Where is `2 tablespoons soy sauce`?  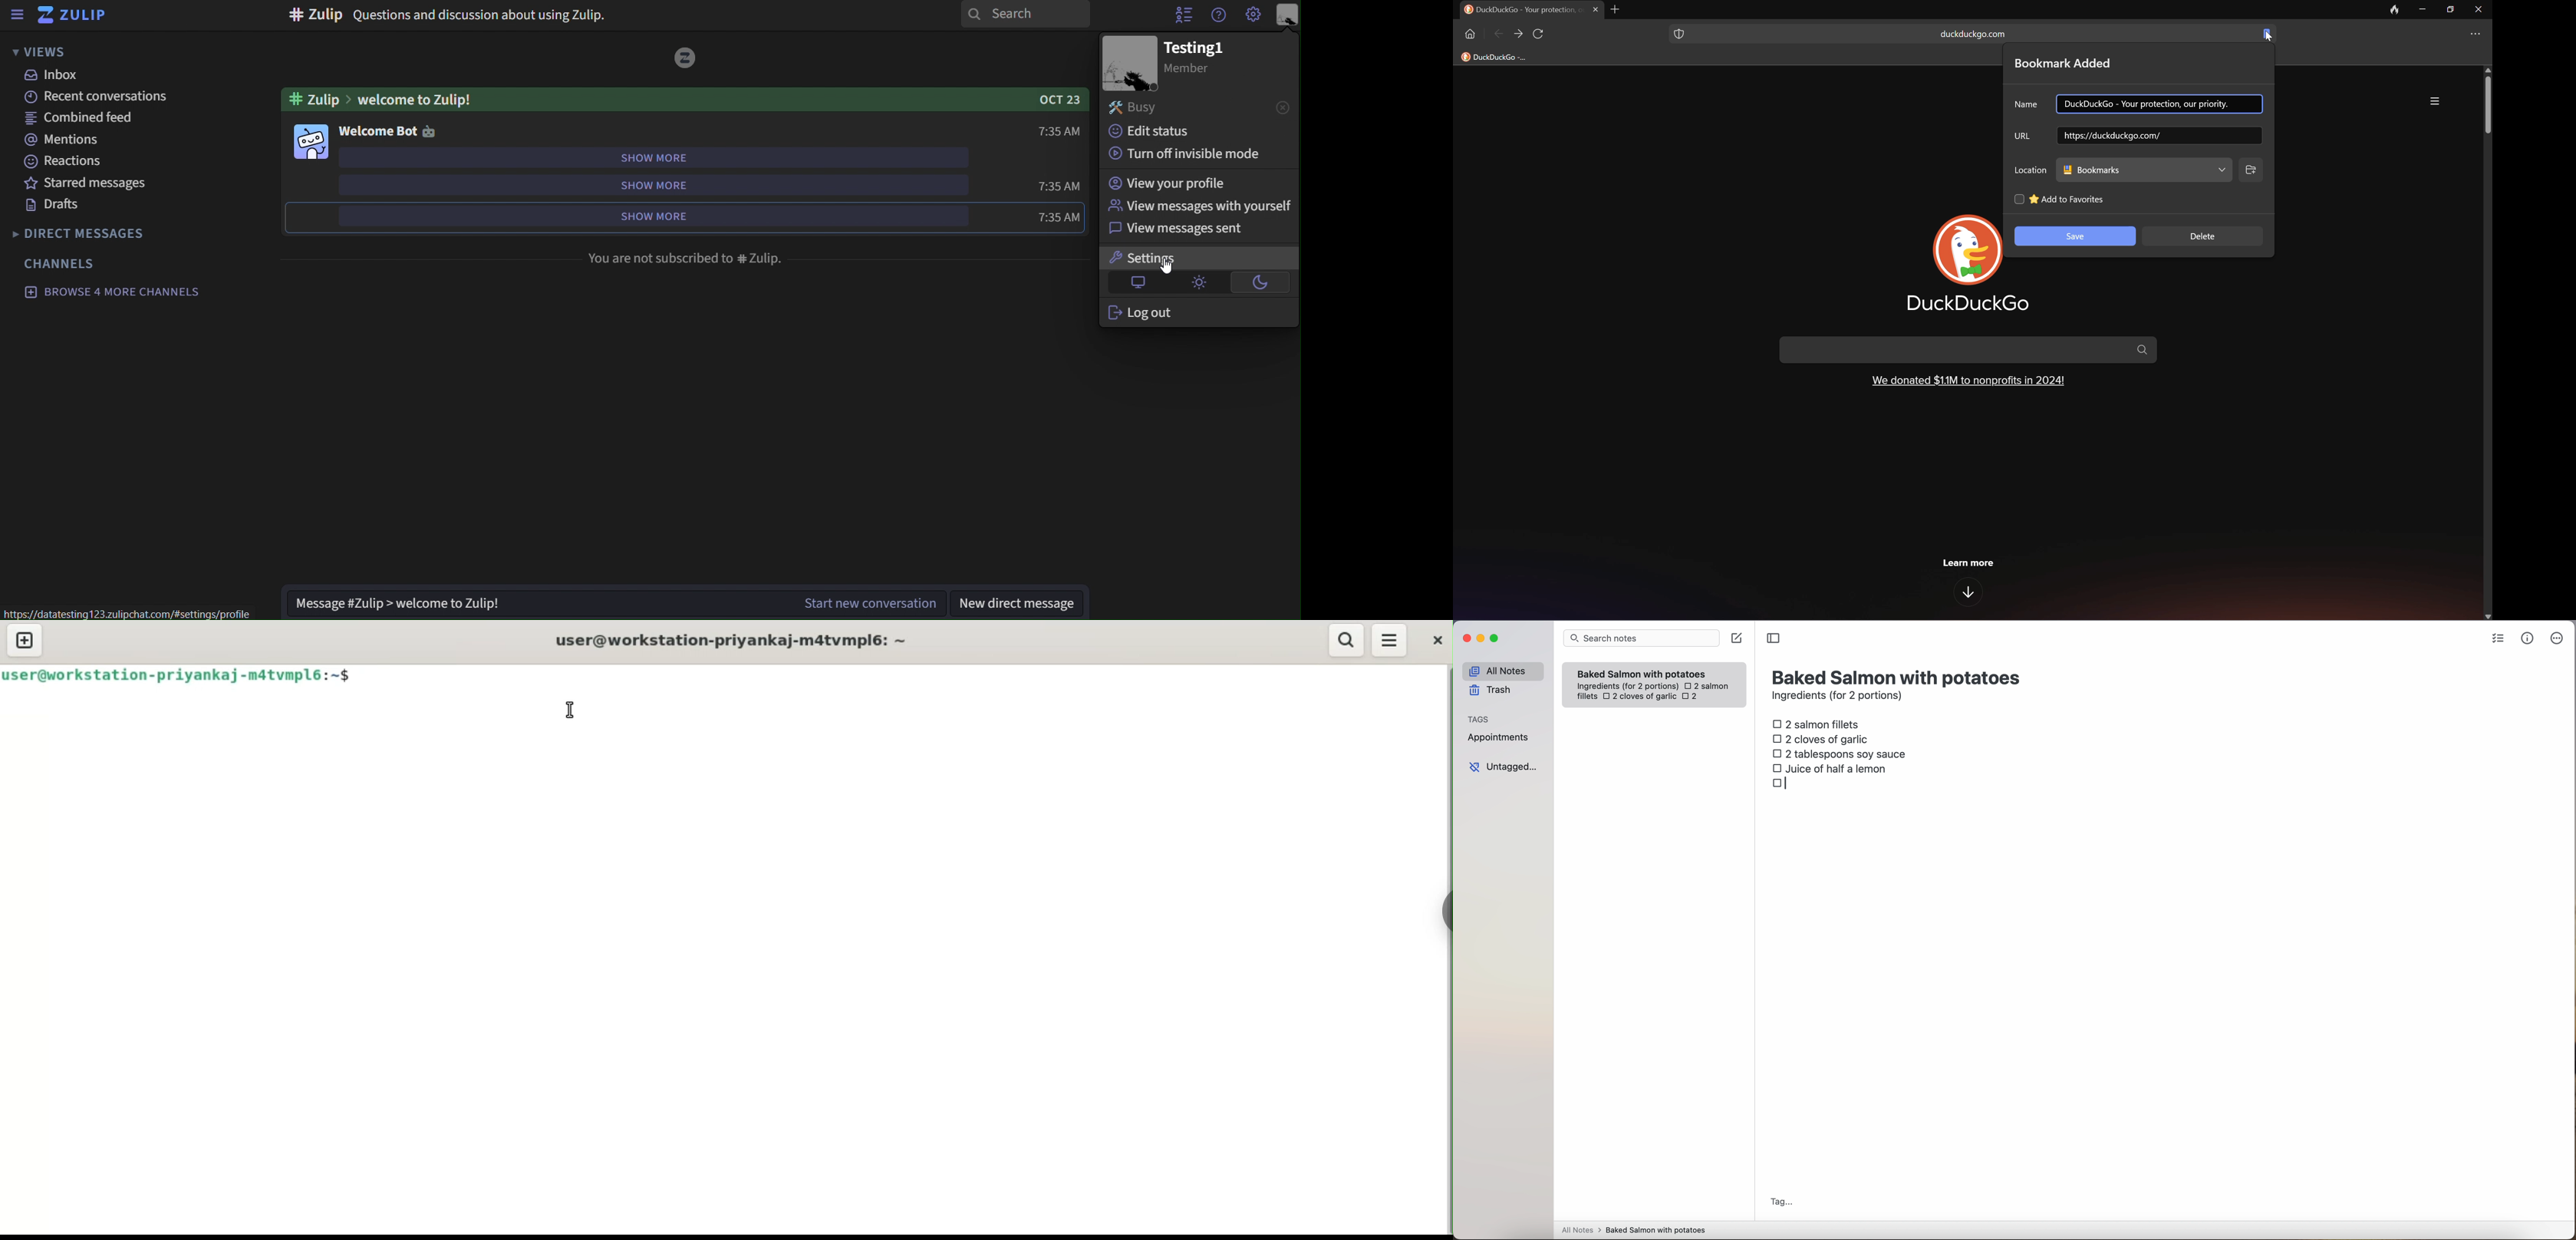 2 tablespoons soy sauce is located at coordinates (1838, 753).